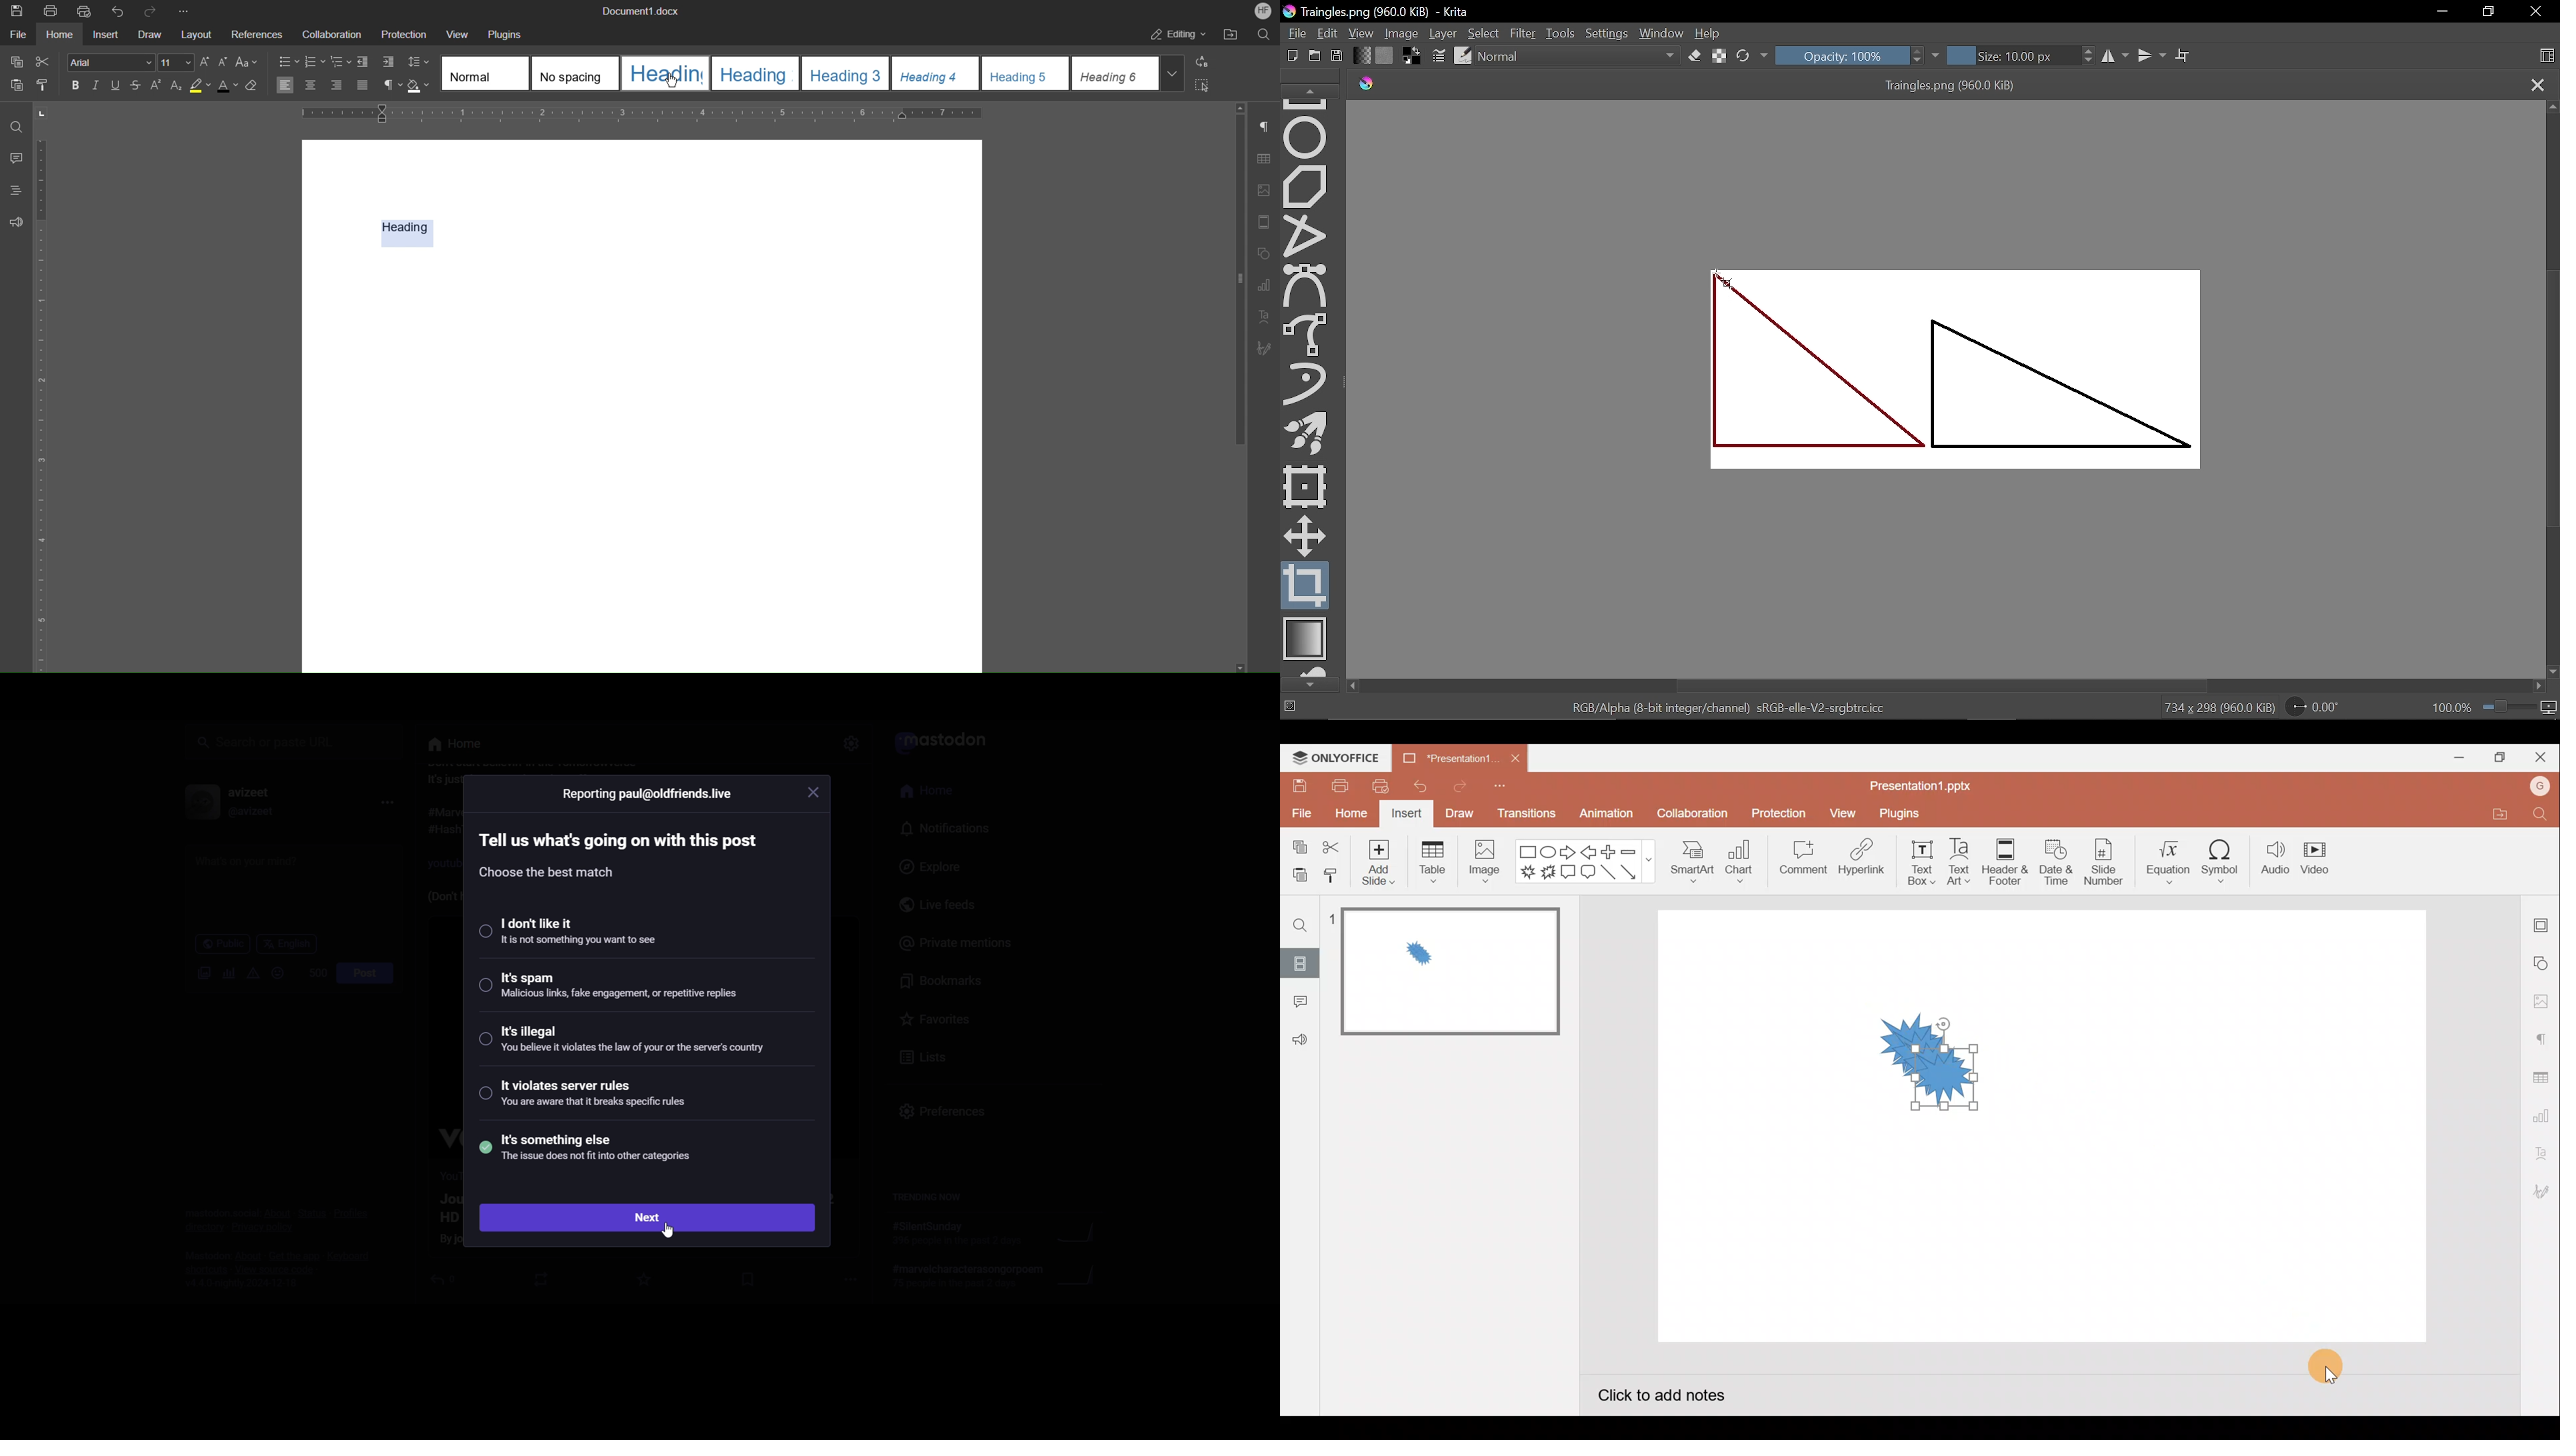 Image resolution: width=2576 pixels, height=1456 pixels. Describe the element at coordinates (919, 1058) in the screenshot. I see `lists` at that location.